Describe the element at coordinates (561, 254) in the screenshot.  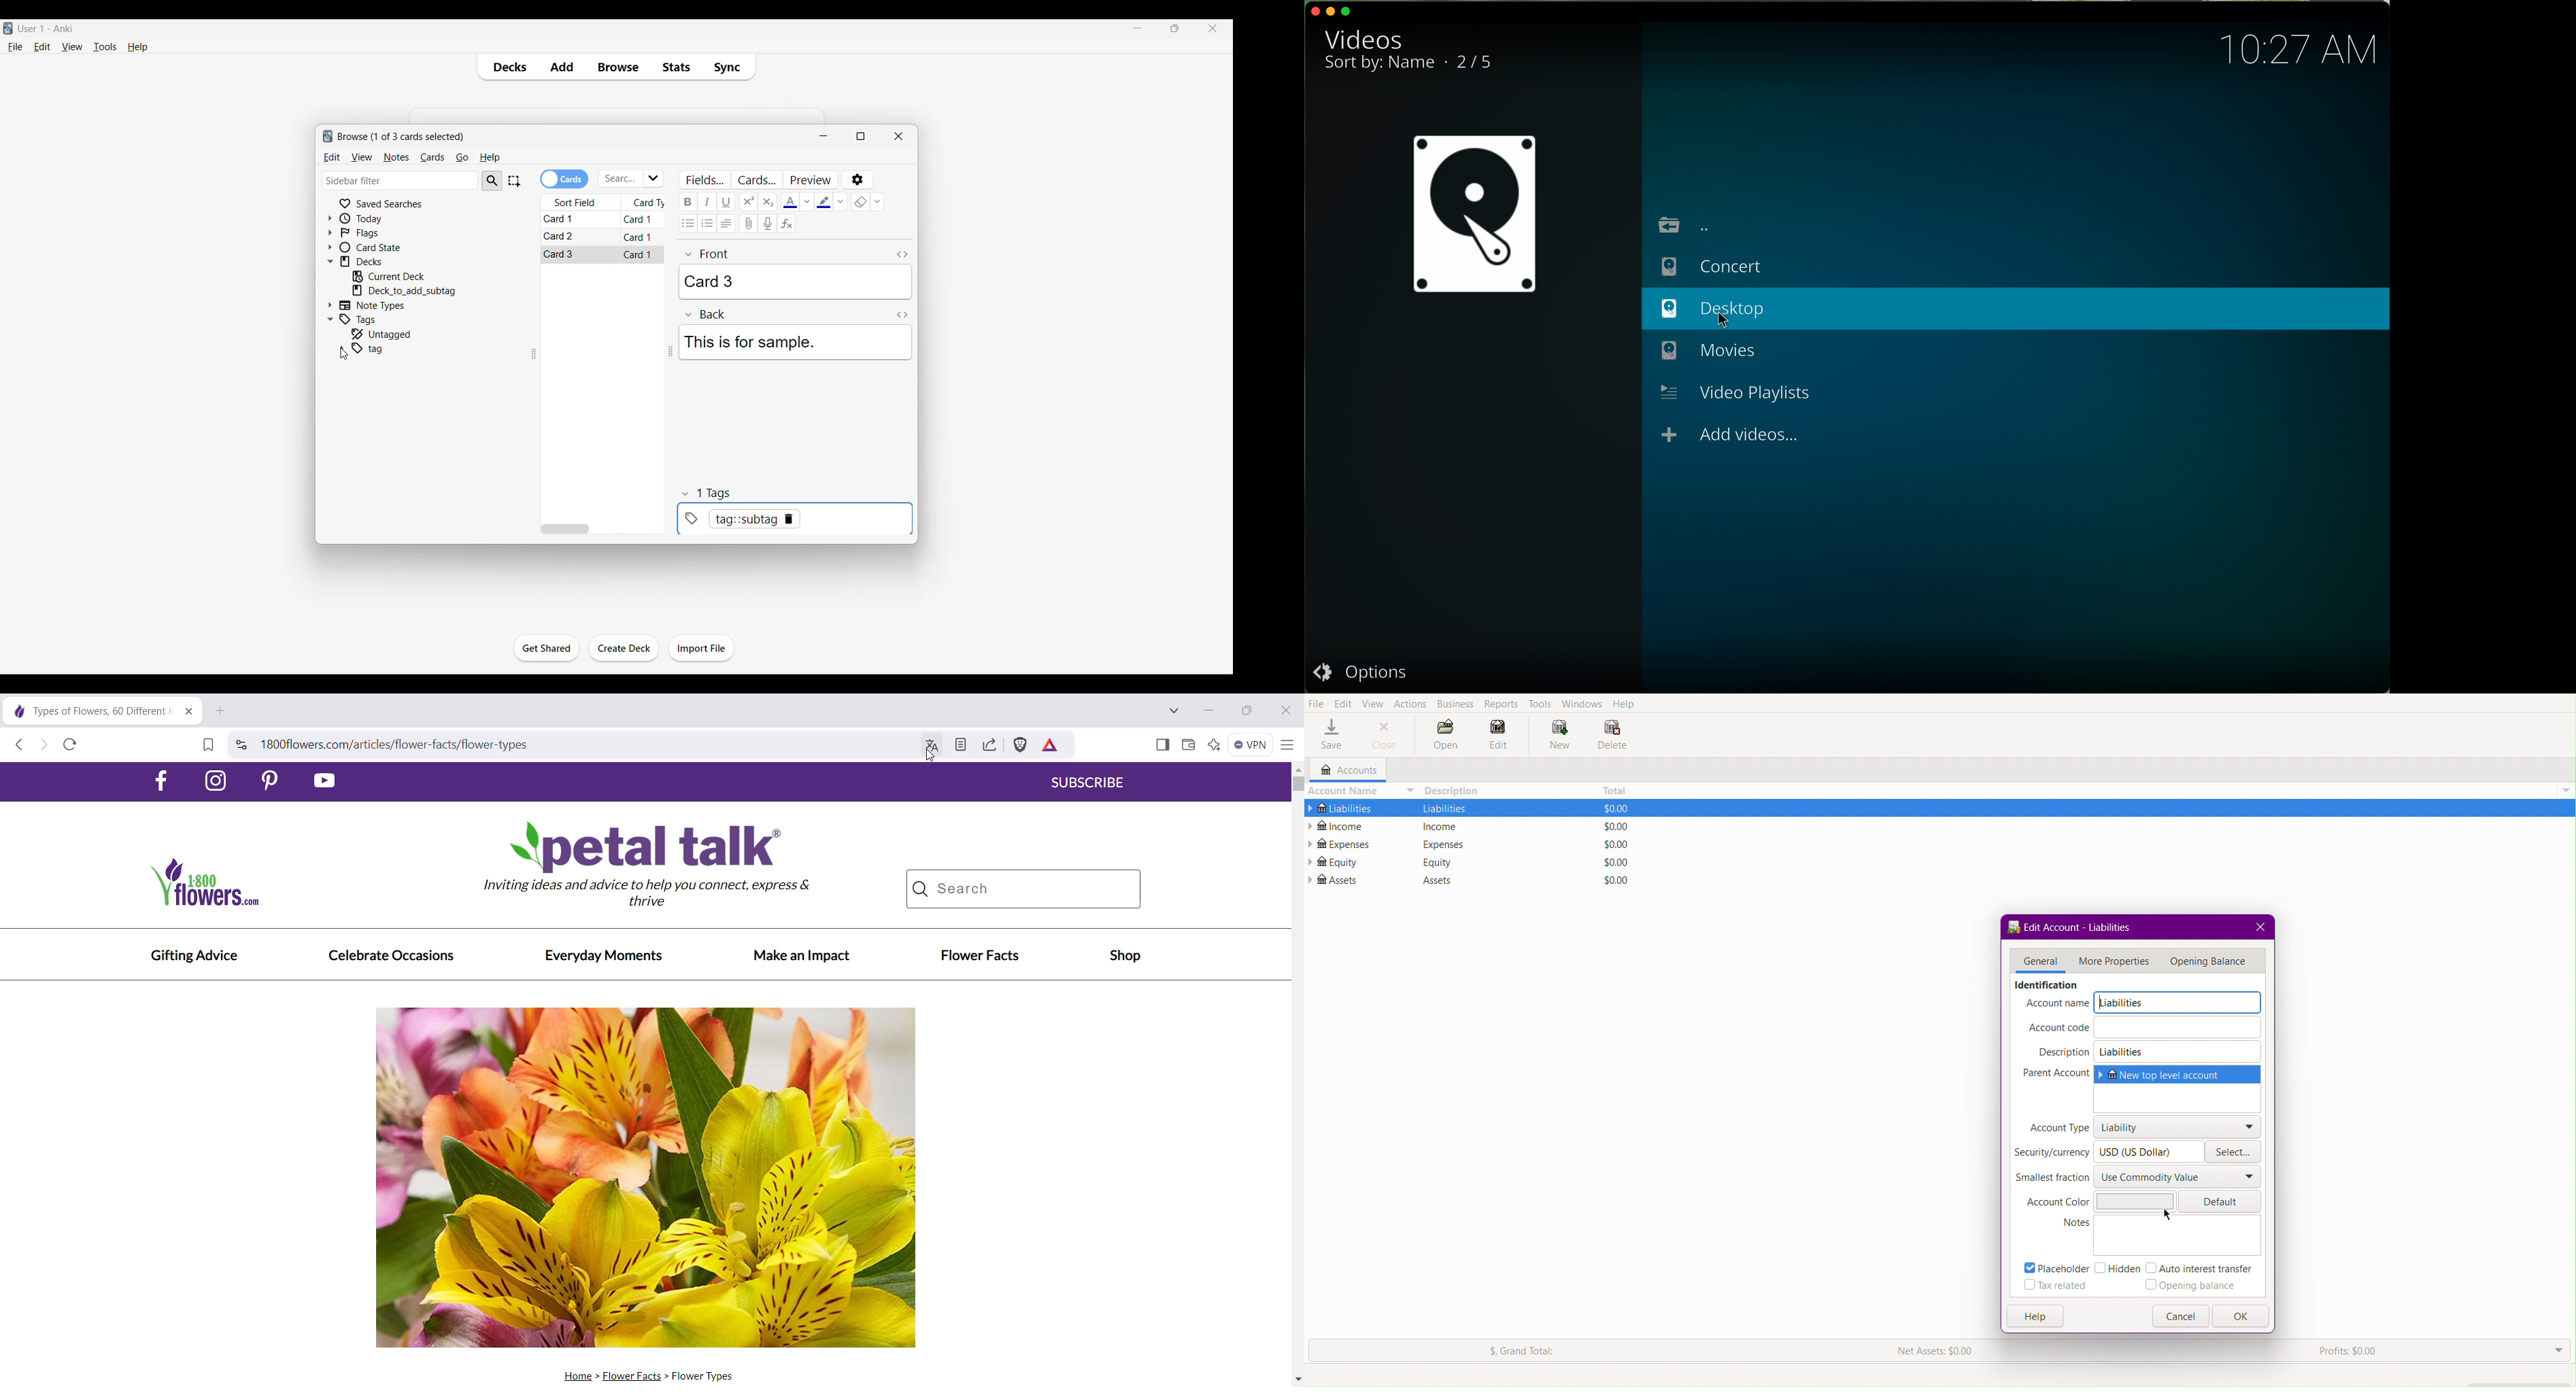
I see `Card 3` at that location.